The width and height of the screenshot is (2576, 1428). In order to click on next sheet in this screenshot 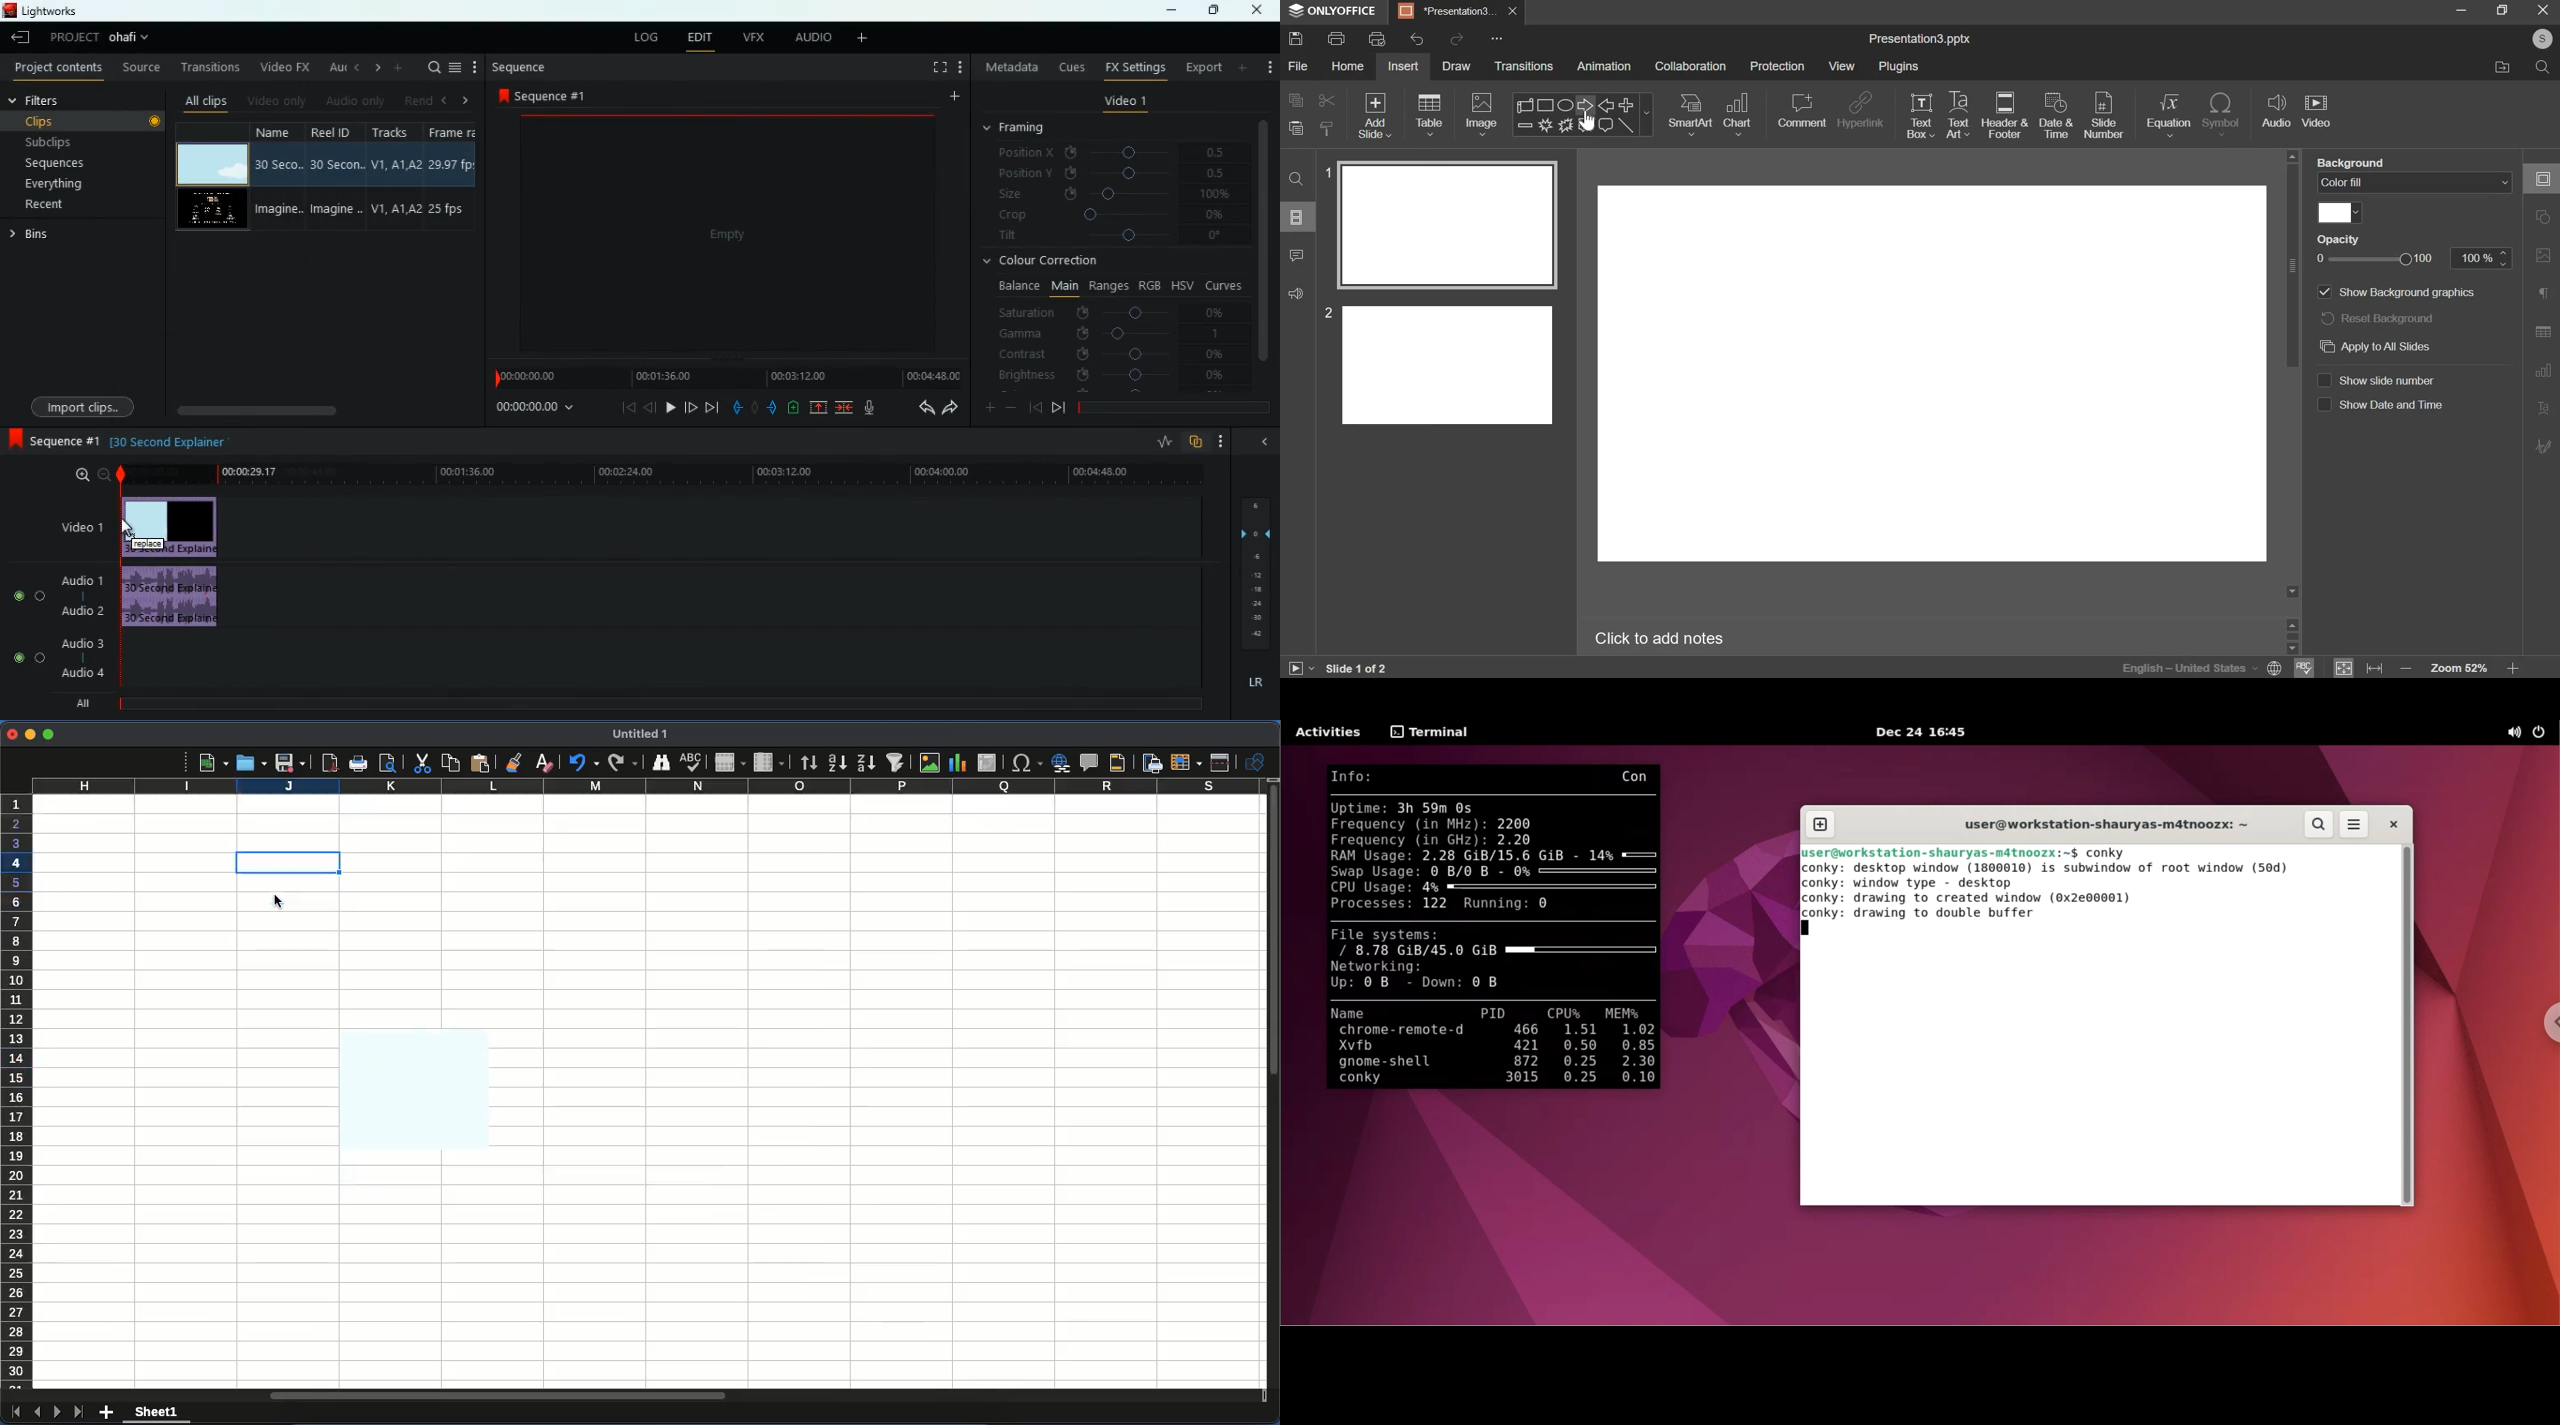, I will do `click(58, 1412)`.